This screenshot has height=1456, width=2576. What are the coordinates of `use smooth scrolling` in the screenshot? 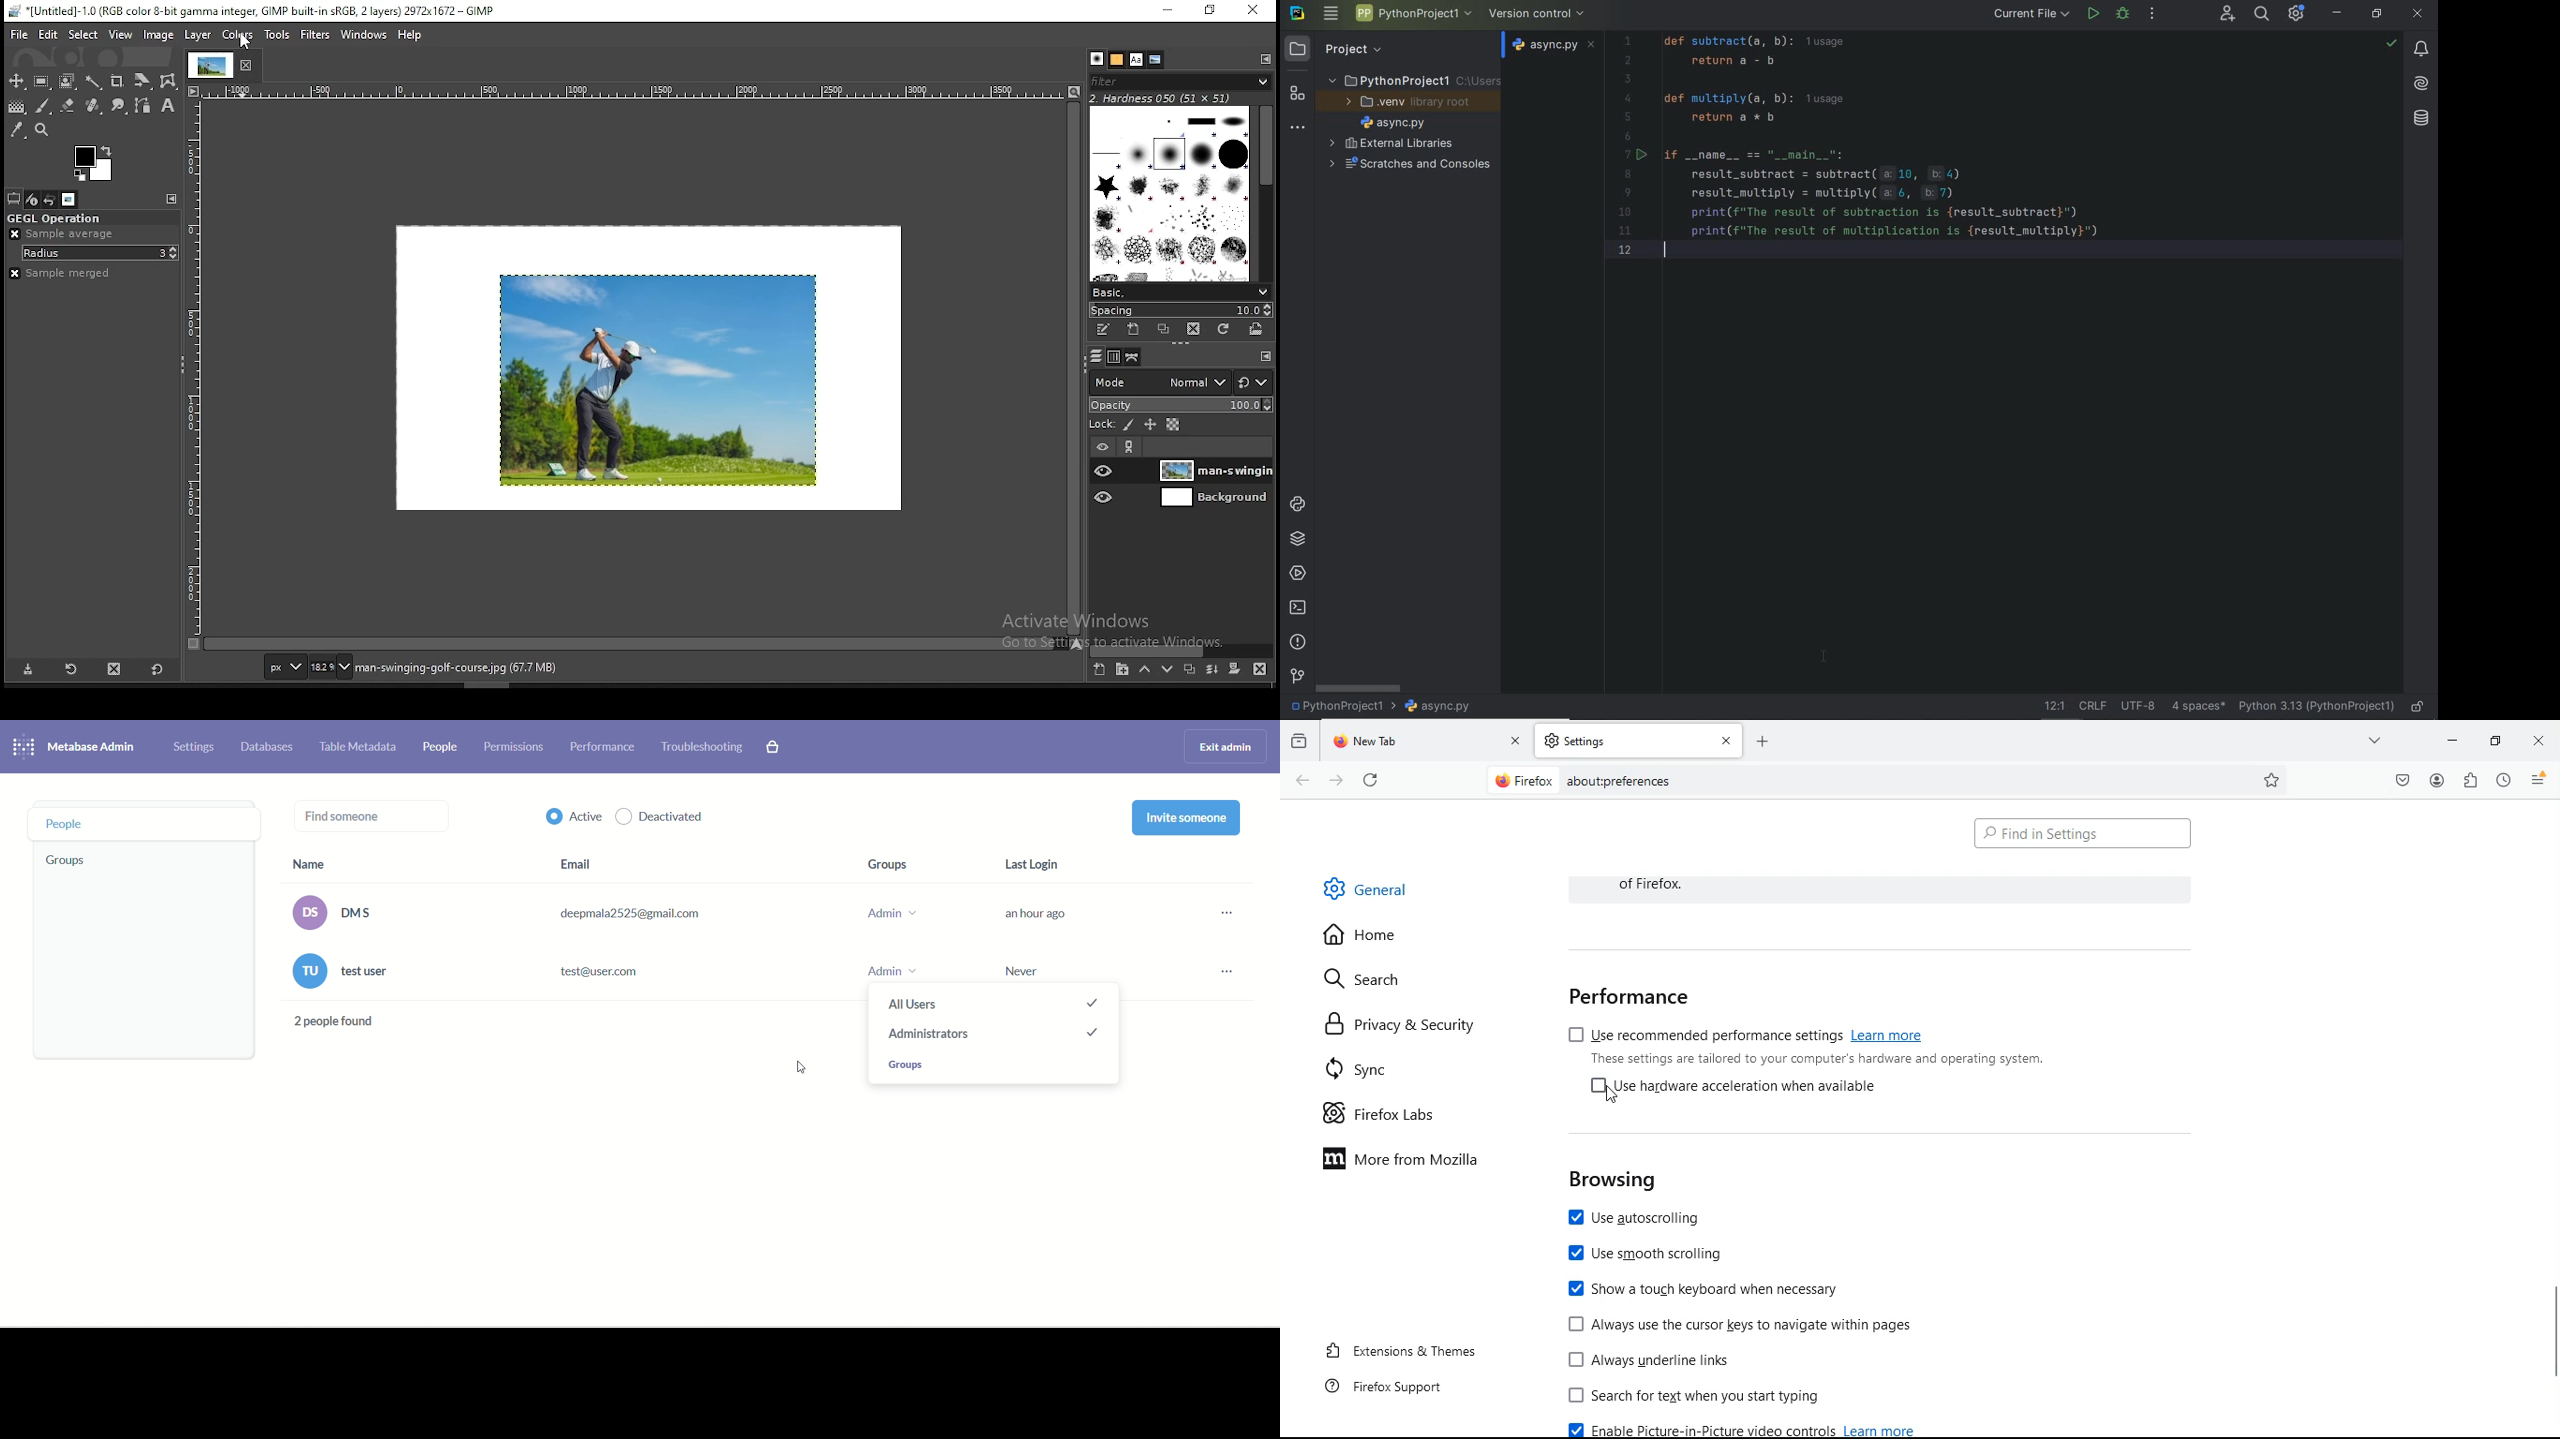 It's located at (1649, 1252).